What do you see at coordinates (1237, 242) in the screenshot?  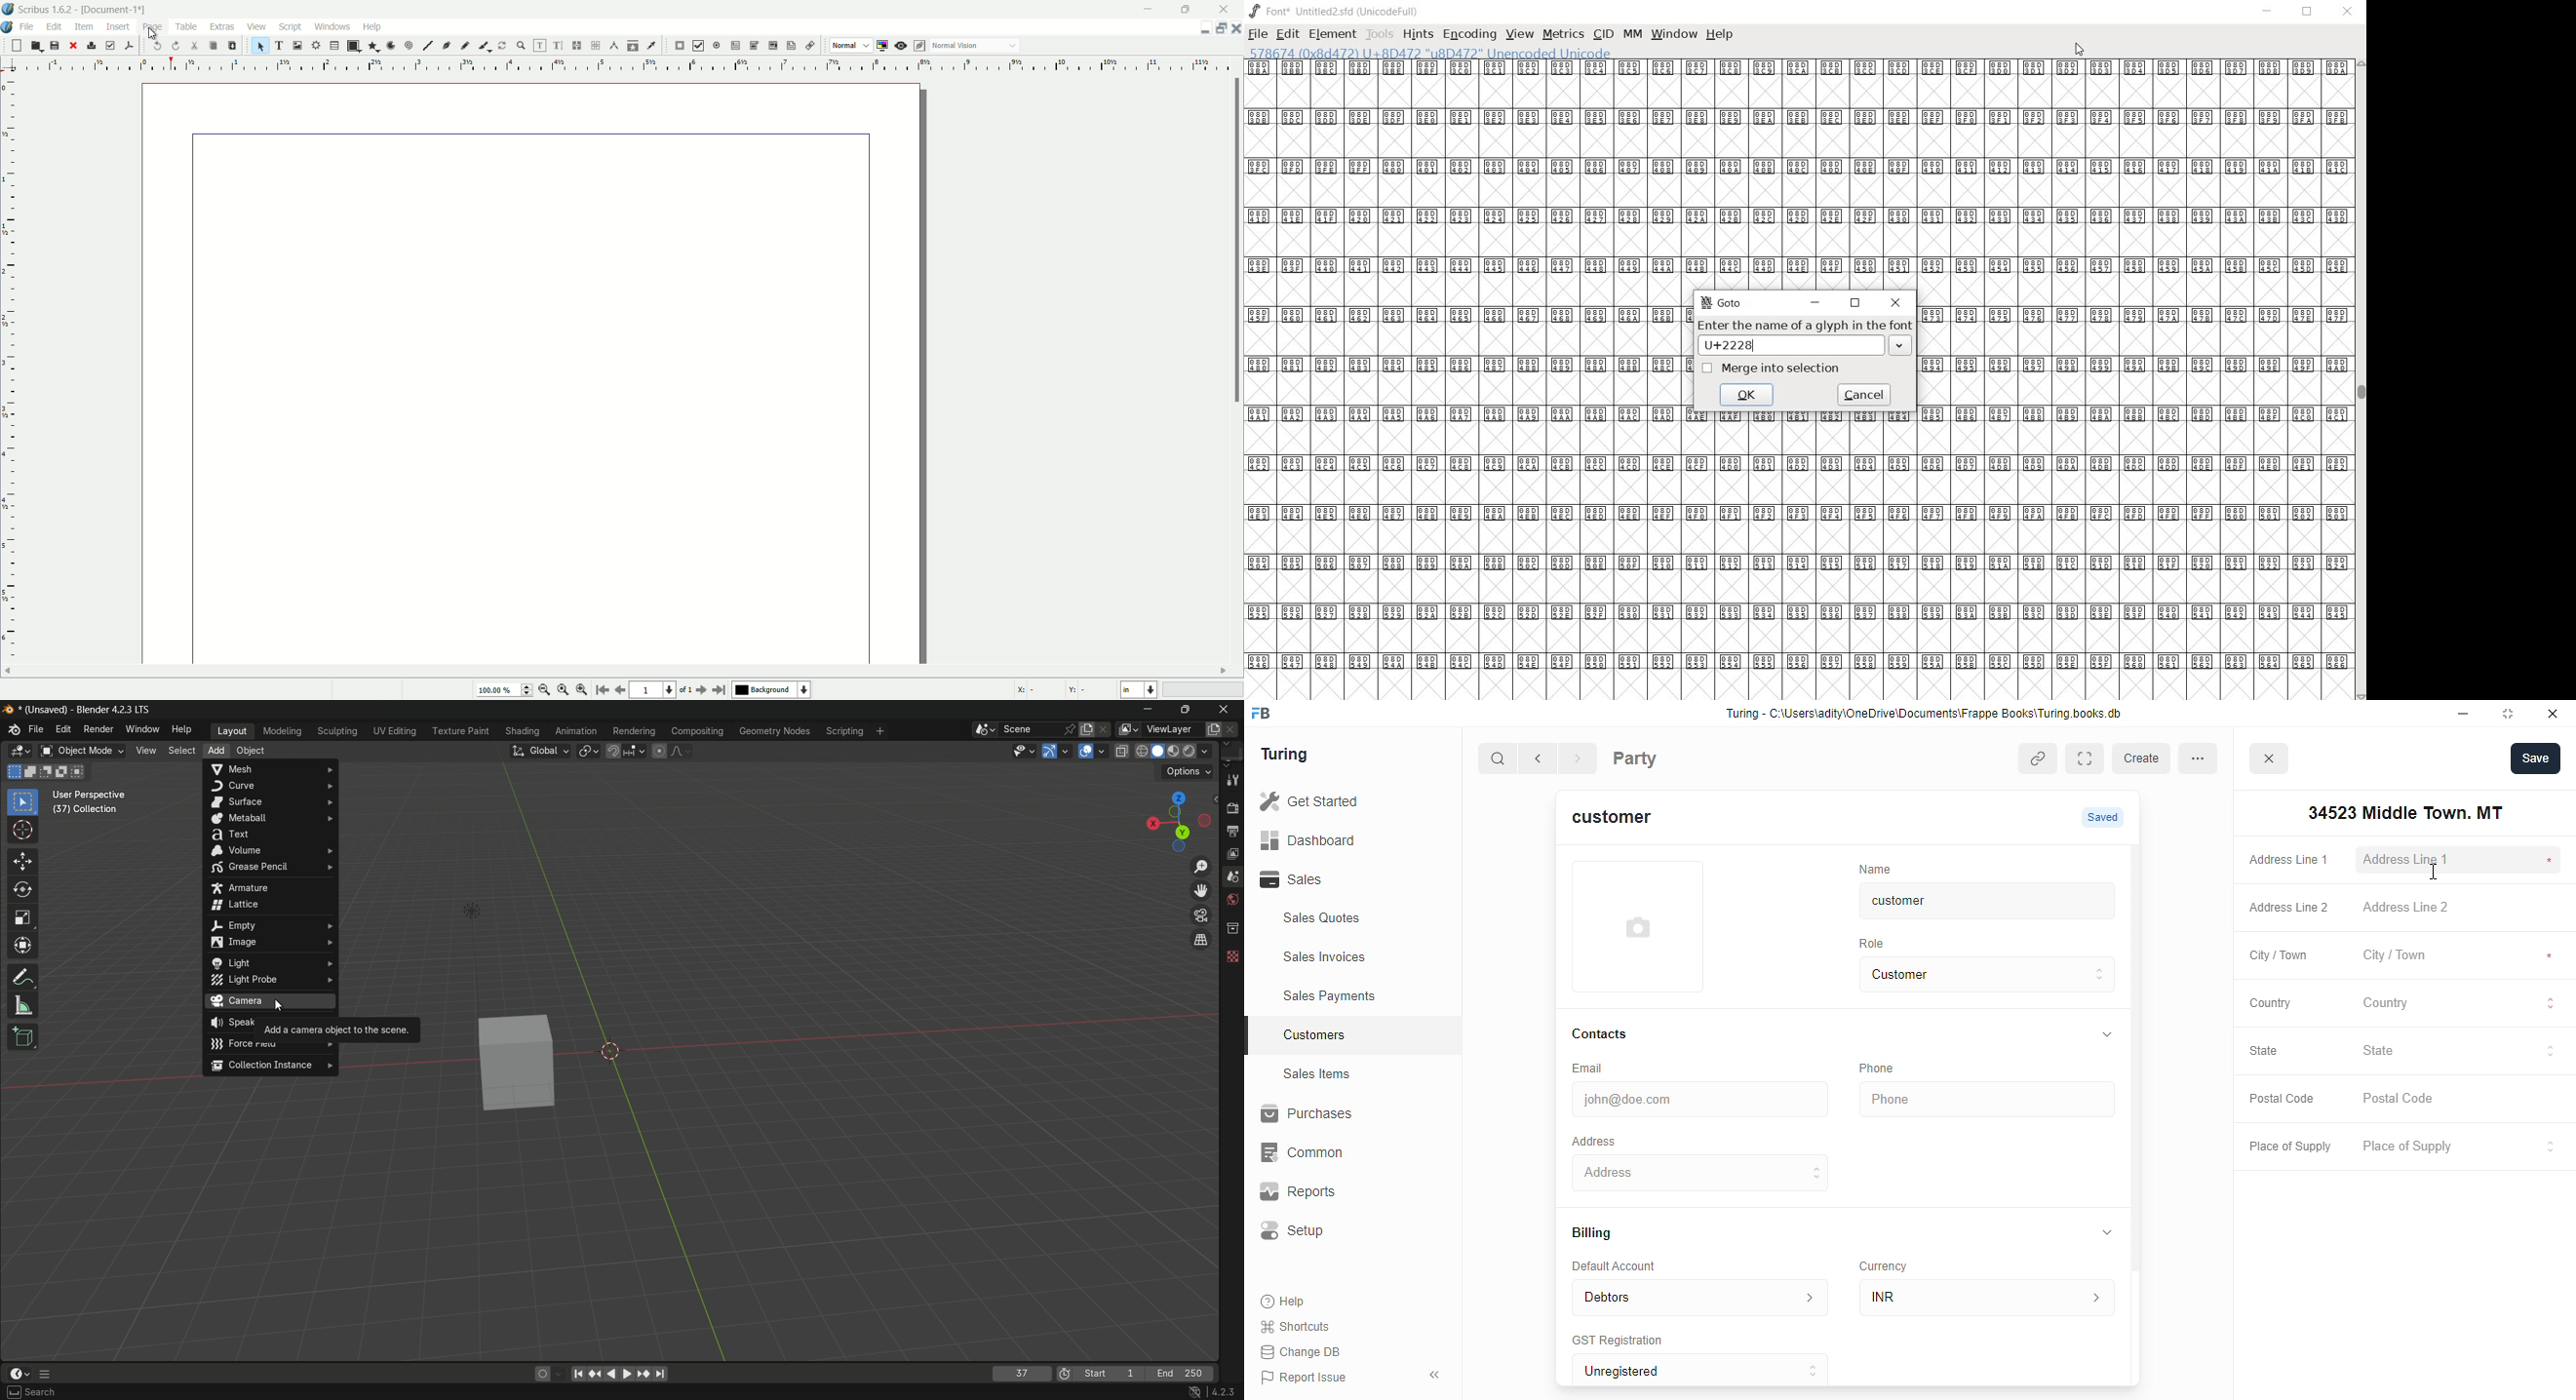 I see `scroll bar` at bounding box center [1237, 242].